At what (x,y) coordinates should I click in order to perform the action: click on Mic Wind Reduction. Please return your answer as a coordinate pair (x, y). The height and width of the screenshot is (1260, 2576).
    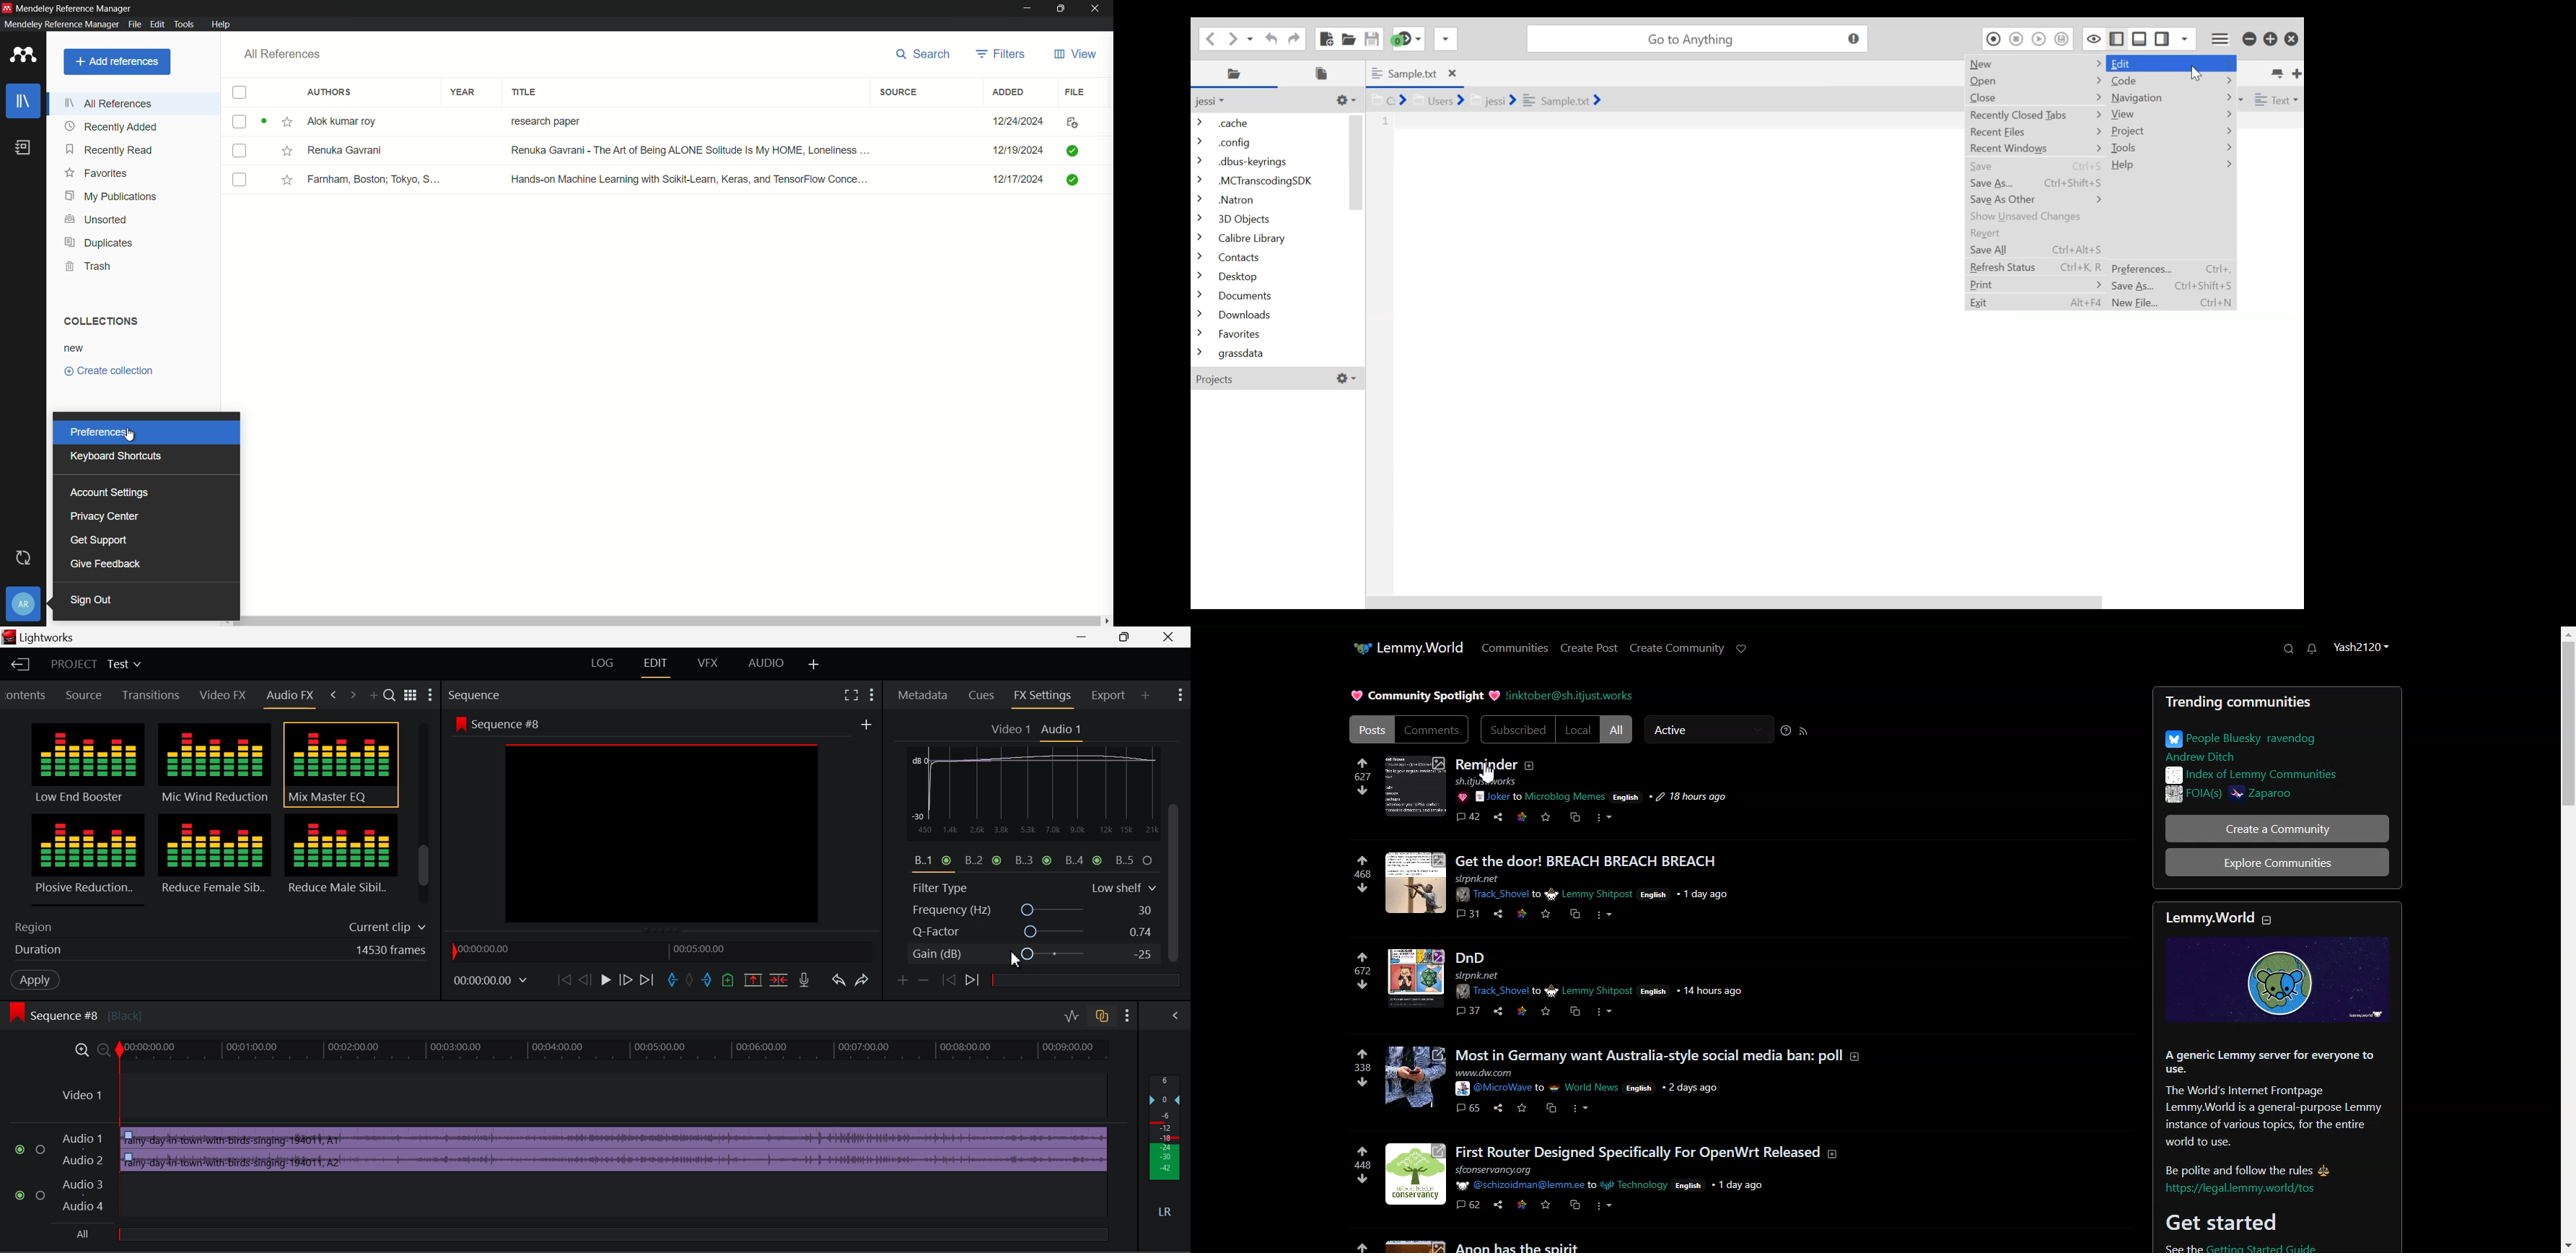
    Looking at the image, I should click on (215, 765).